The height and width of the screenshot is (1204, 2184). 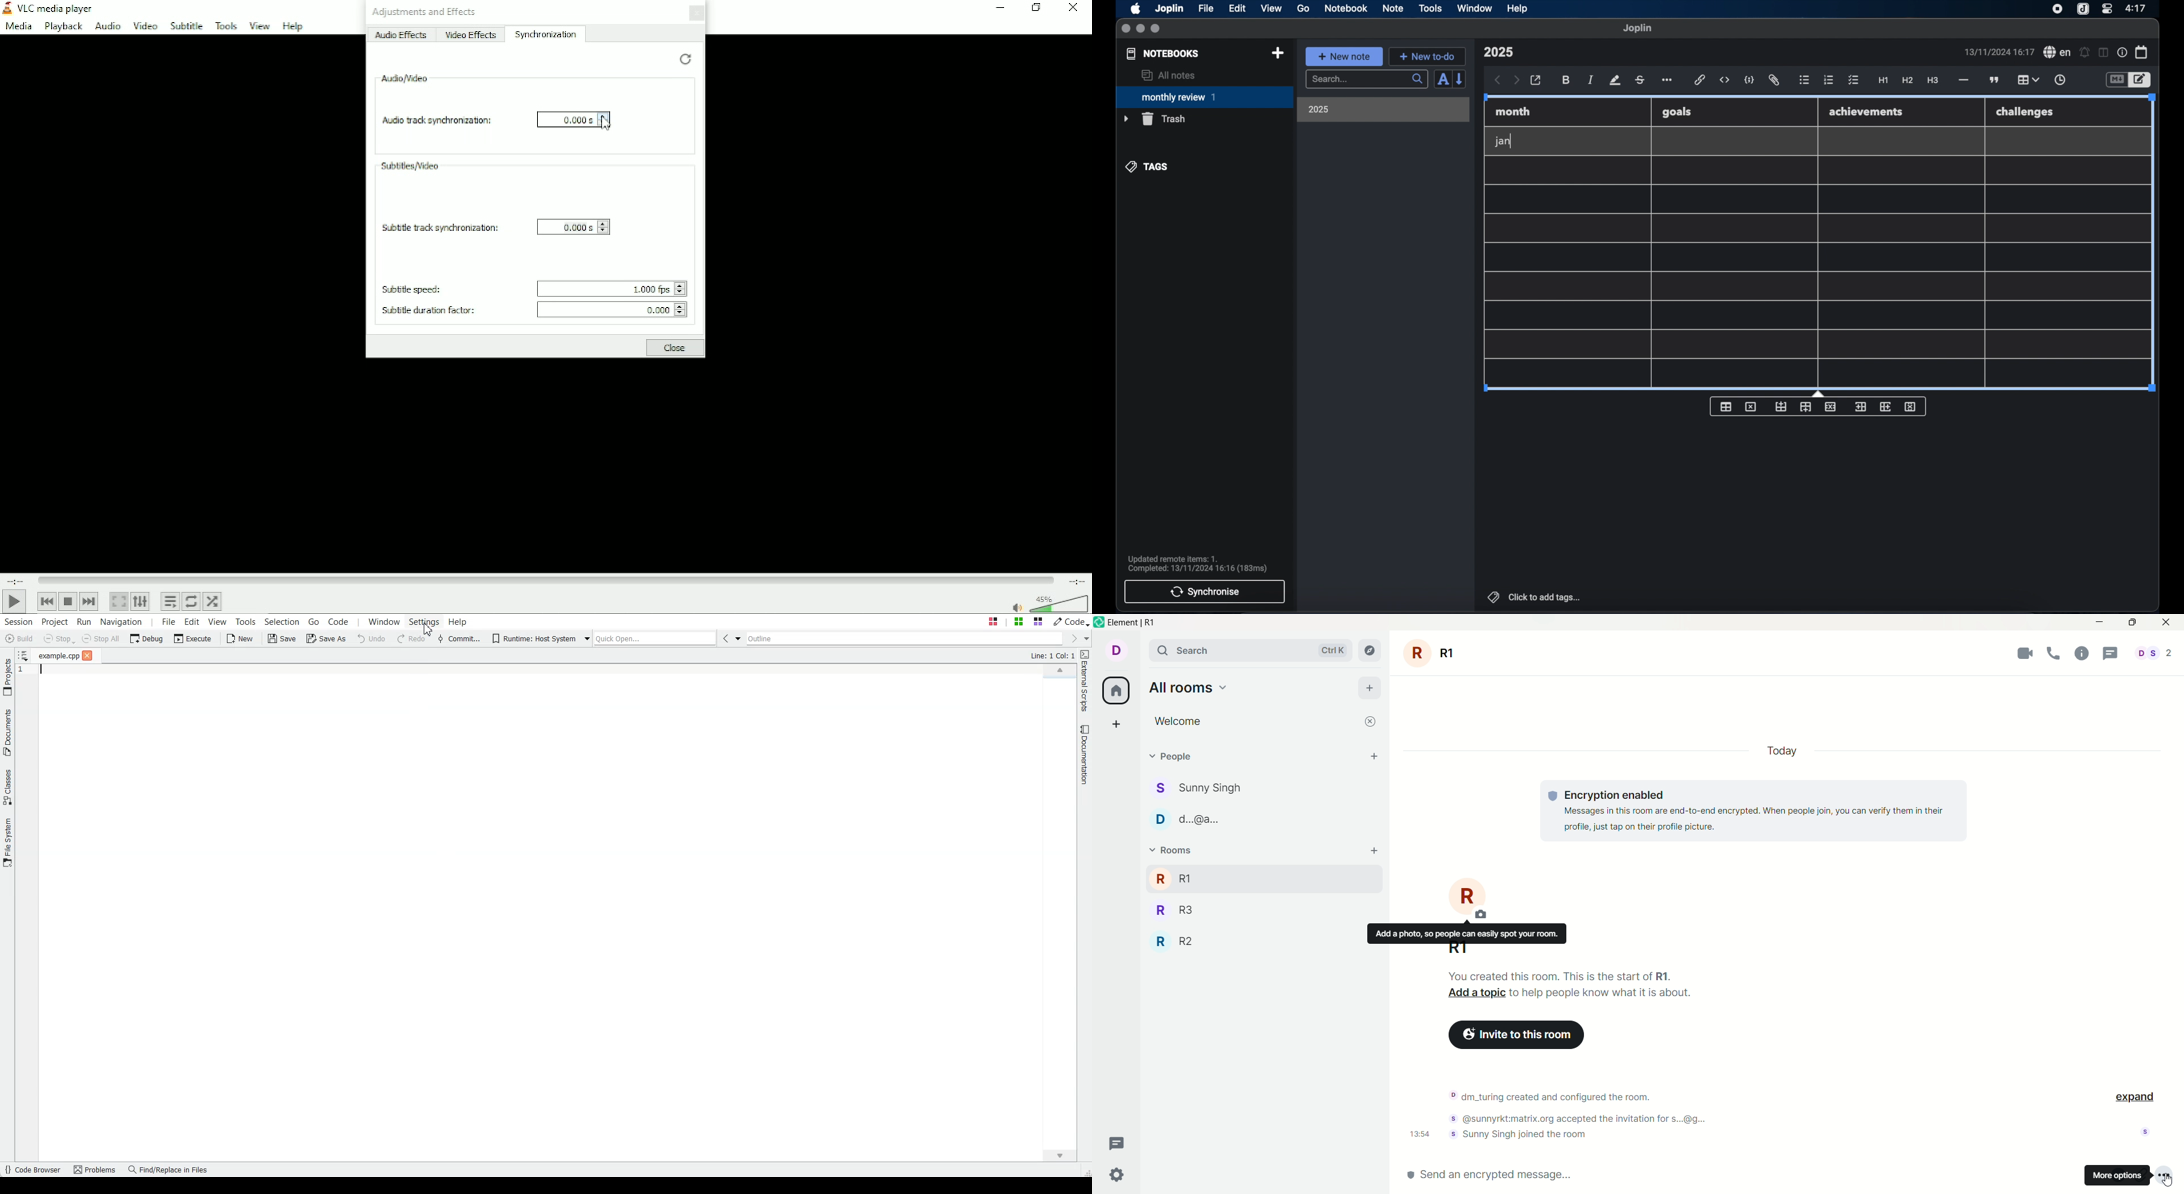 I want to click on Toggle between loop all, loop one and no loop, so click(x=191, y=601).